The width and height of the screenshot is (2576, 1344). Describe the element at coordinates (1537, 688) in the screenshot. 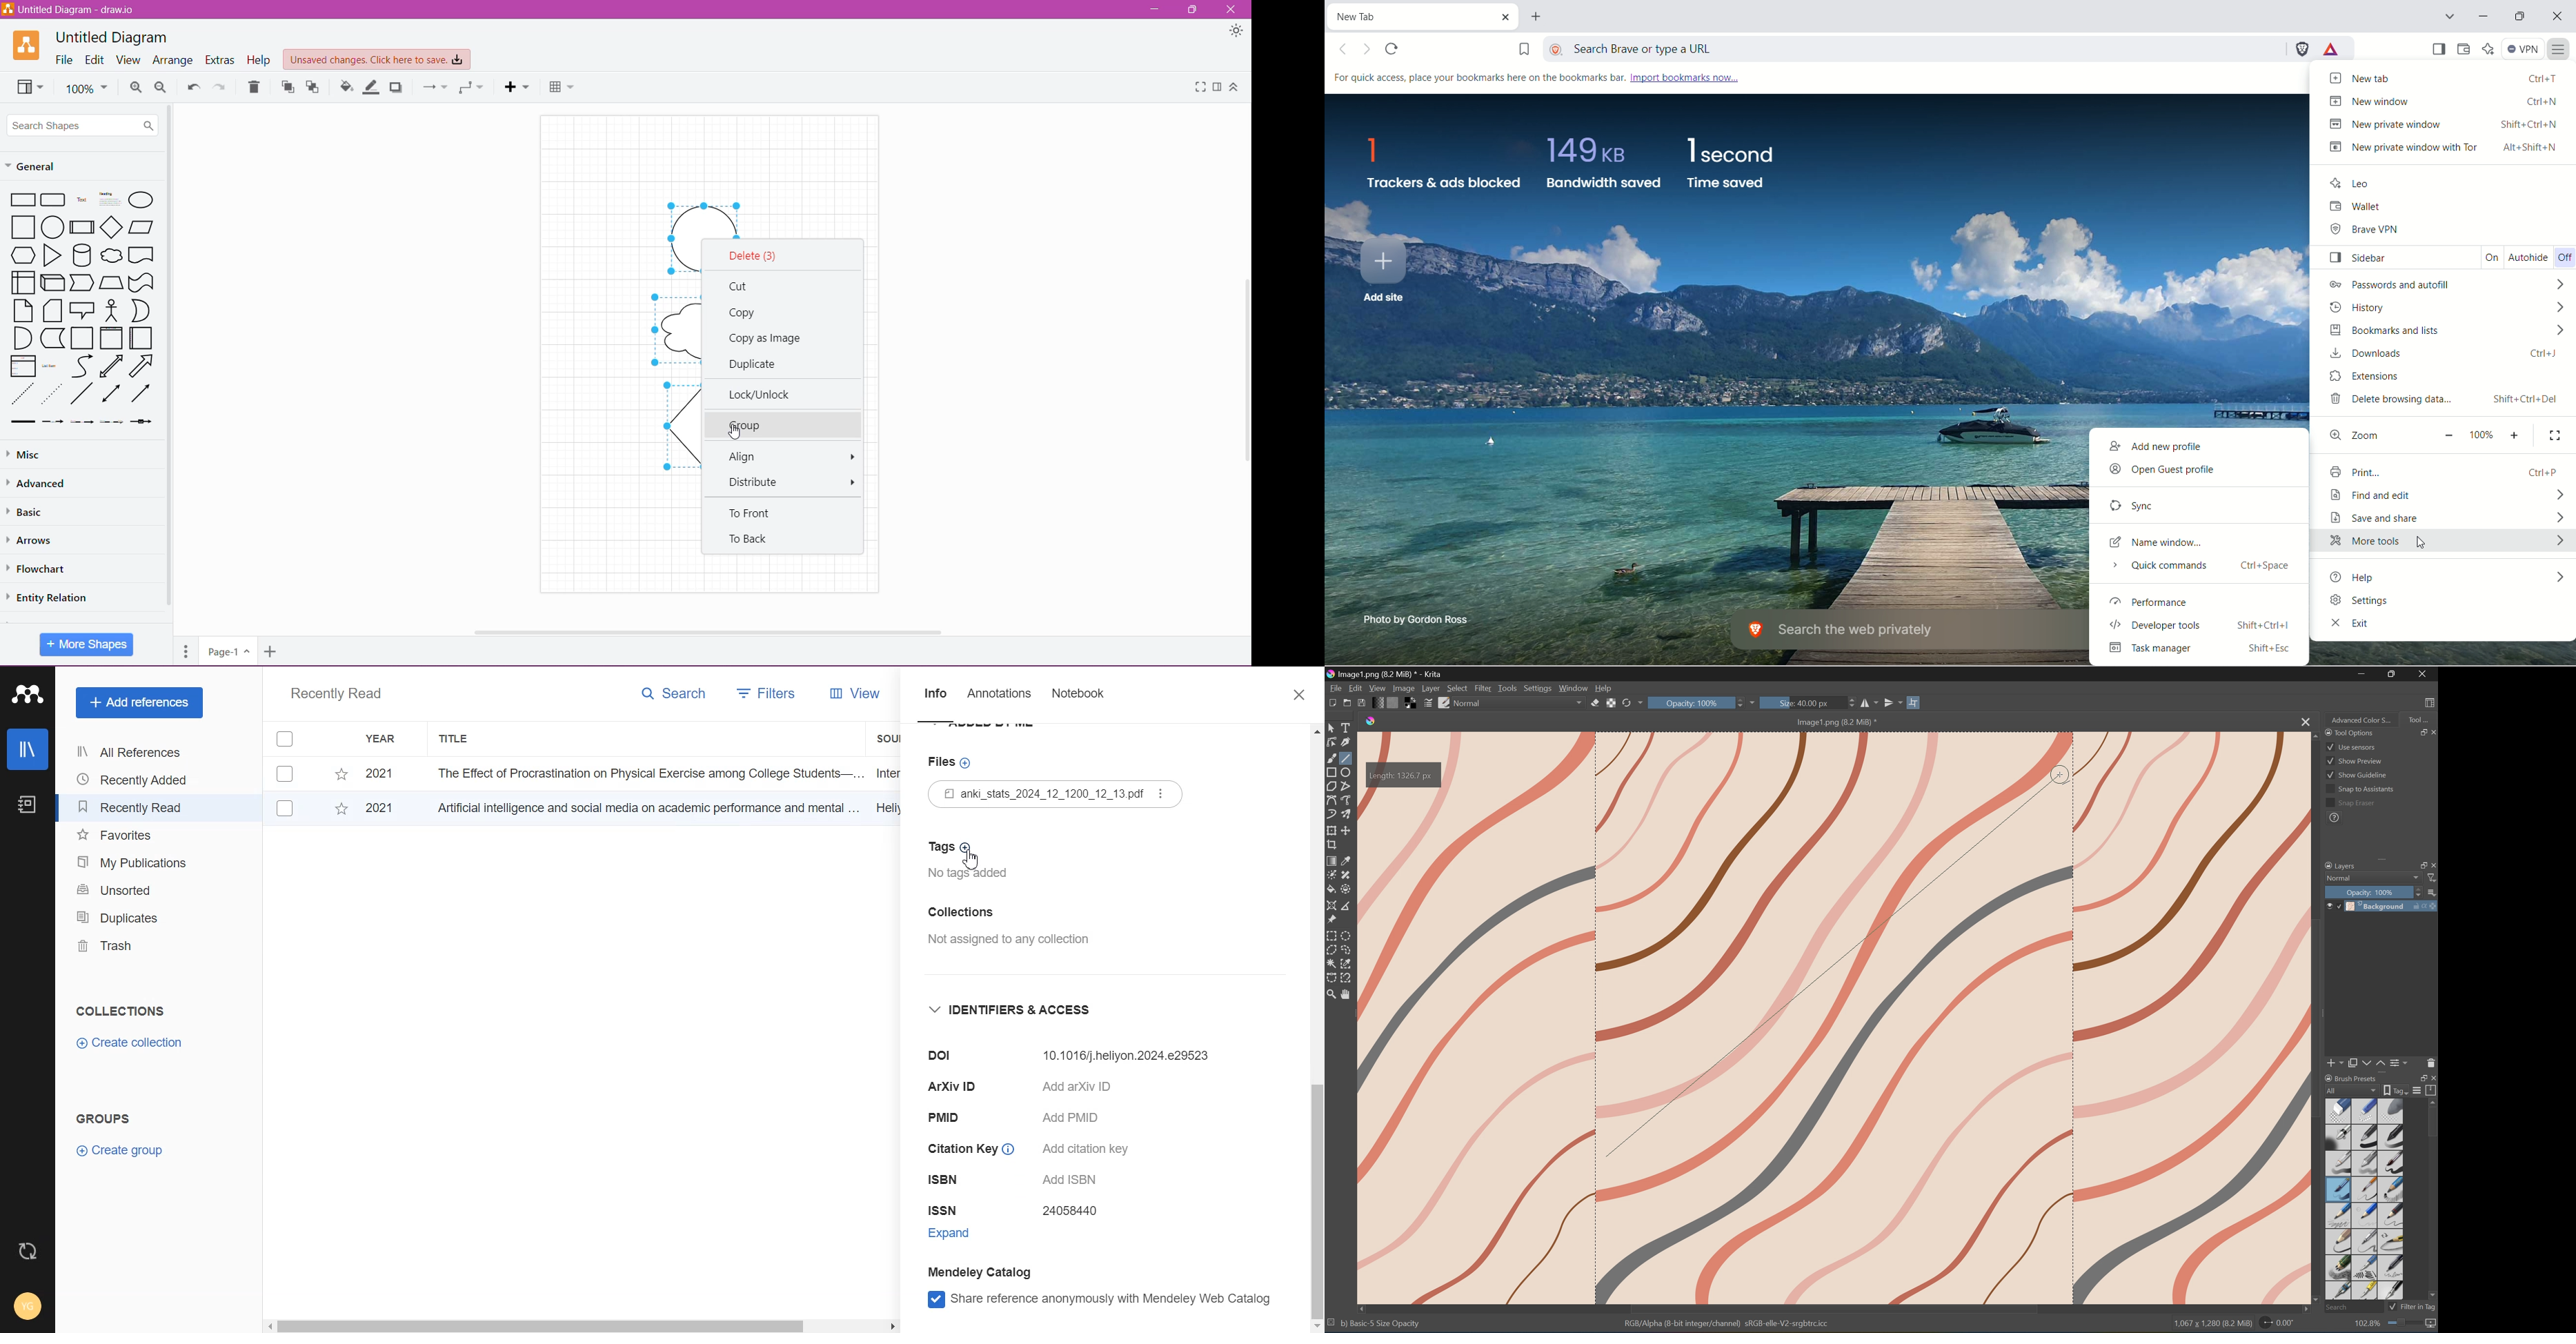

I see `Settings` at that location.